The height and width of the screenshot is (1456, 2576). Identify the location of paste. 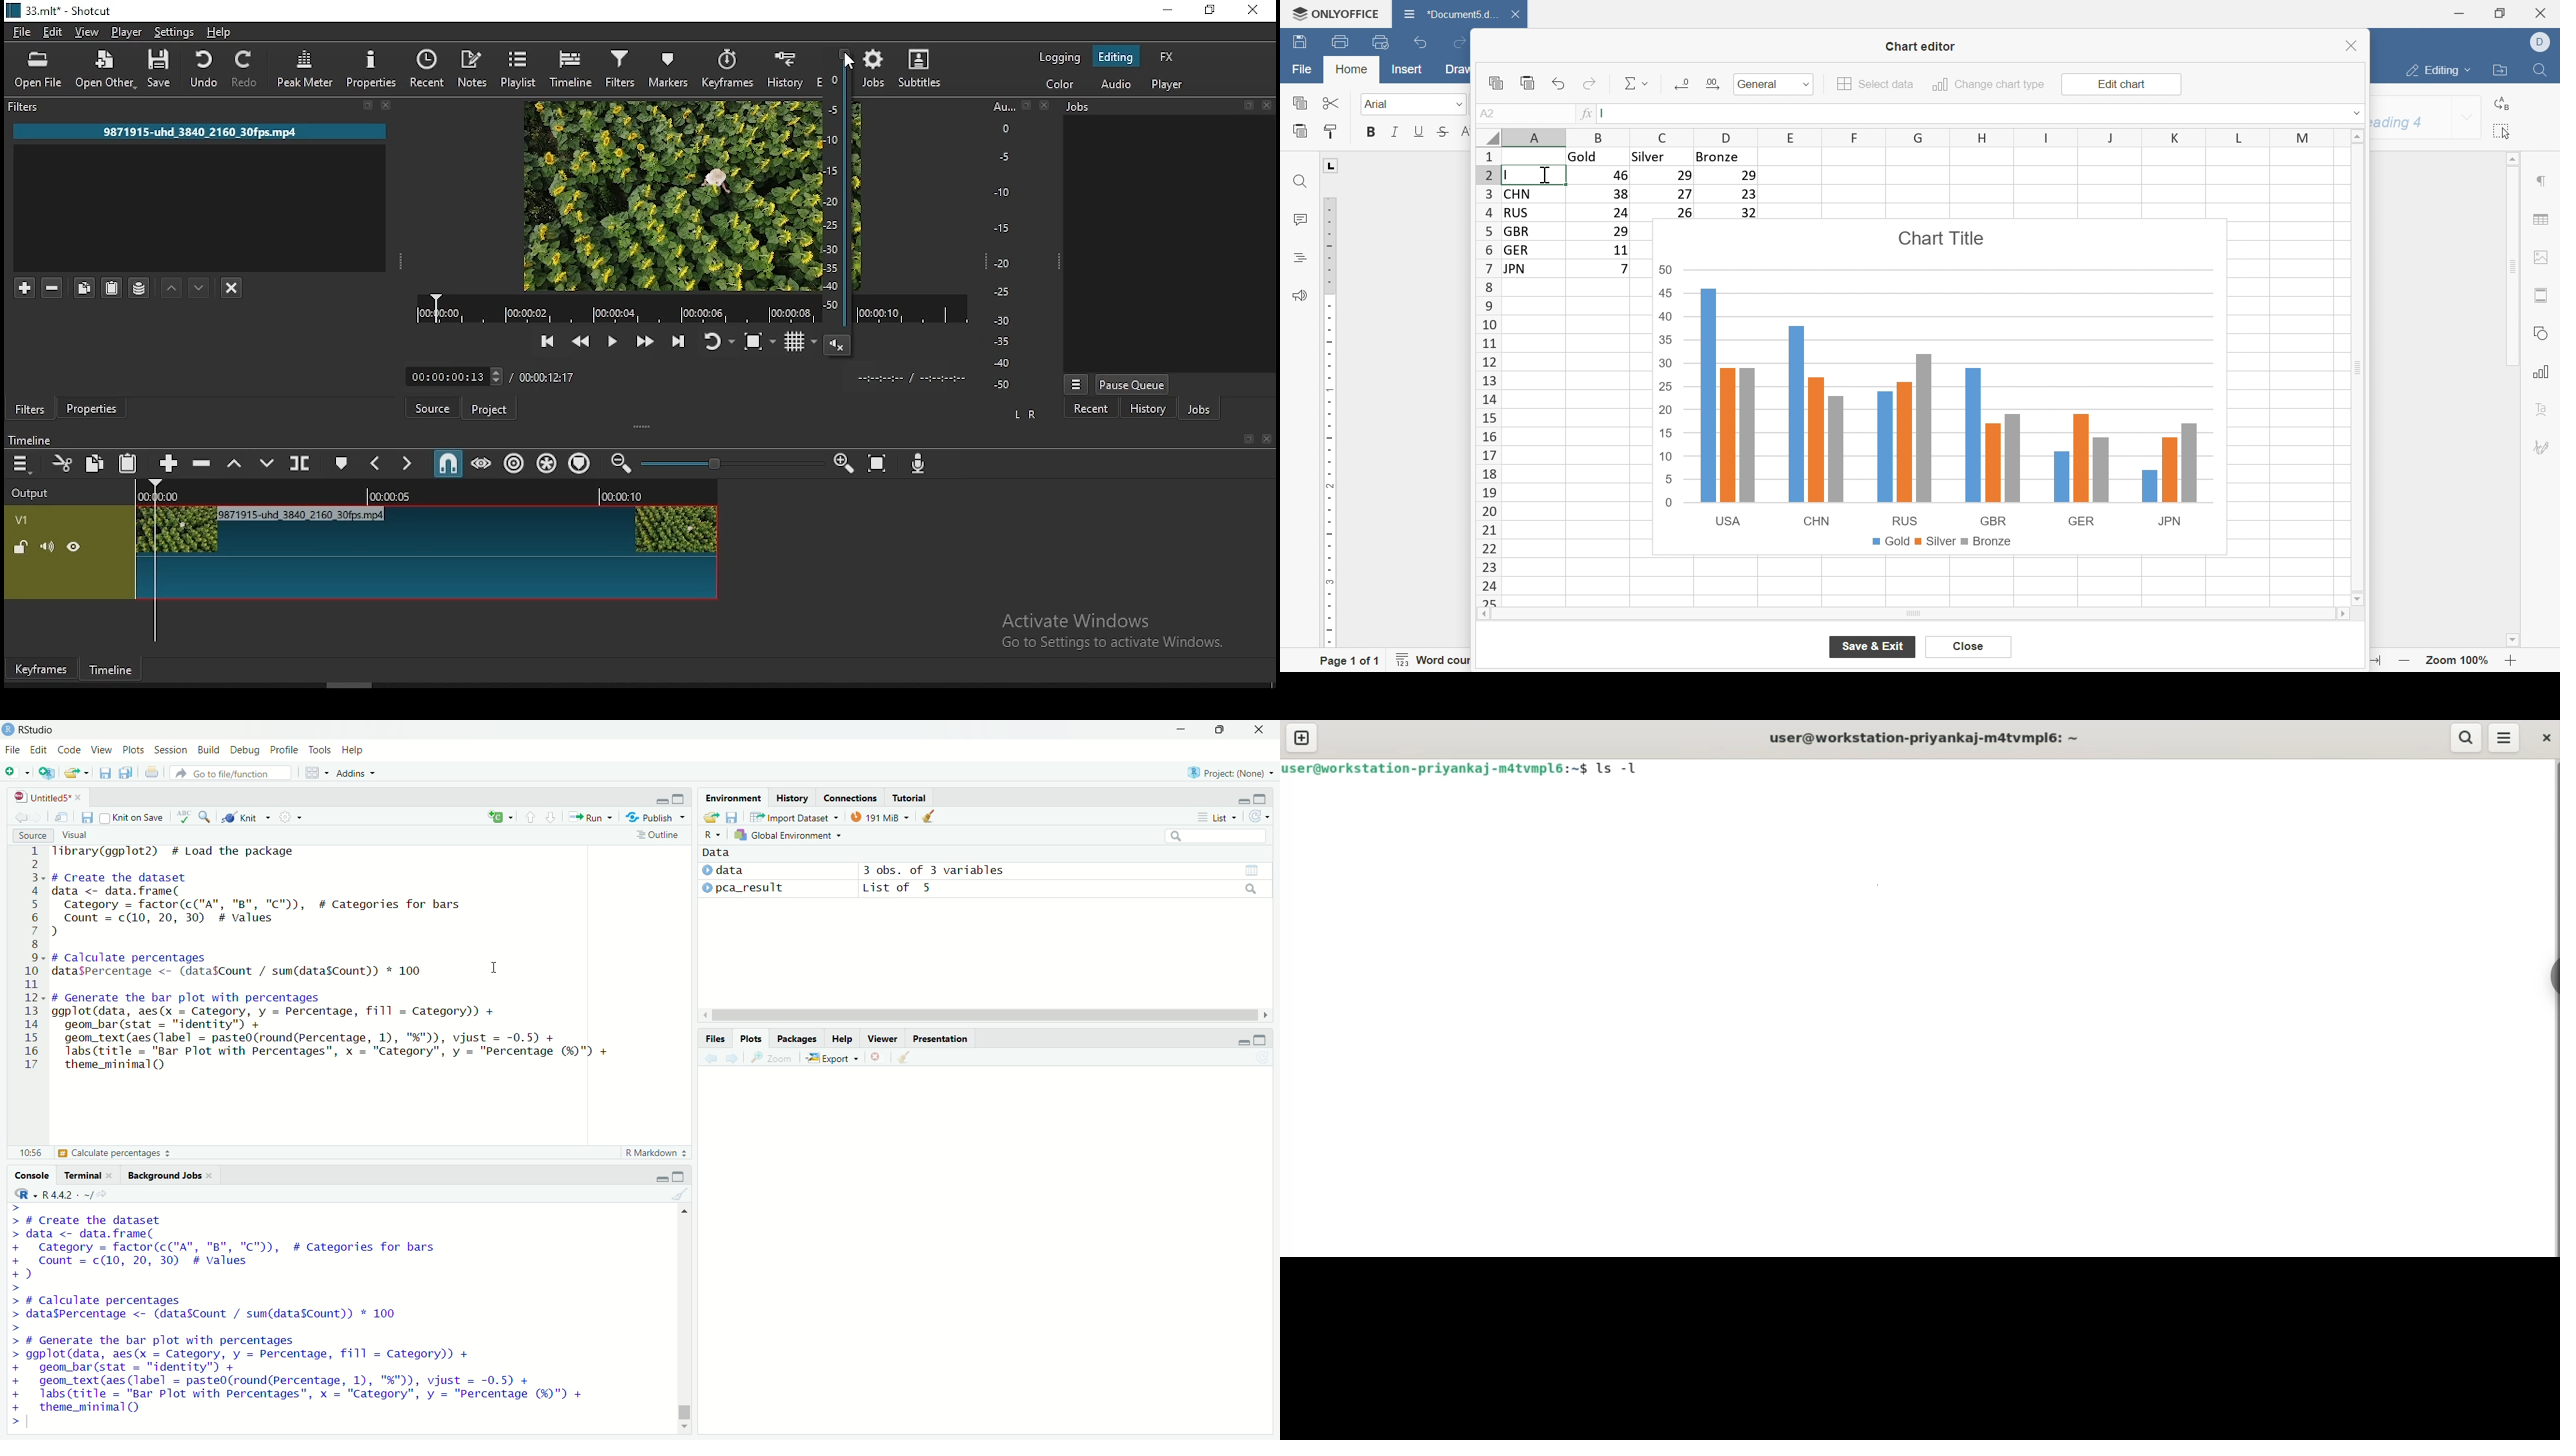
(1299, 131).